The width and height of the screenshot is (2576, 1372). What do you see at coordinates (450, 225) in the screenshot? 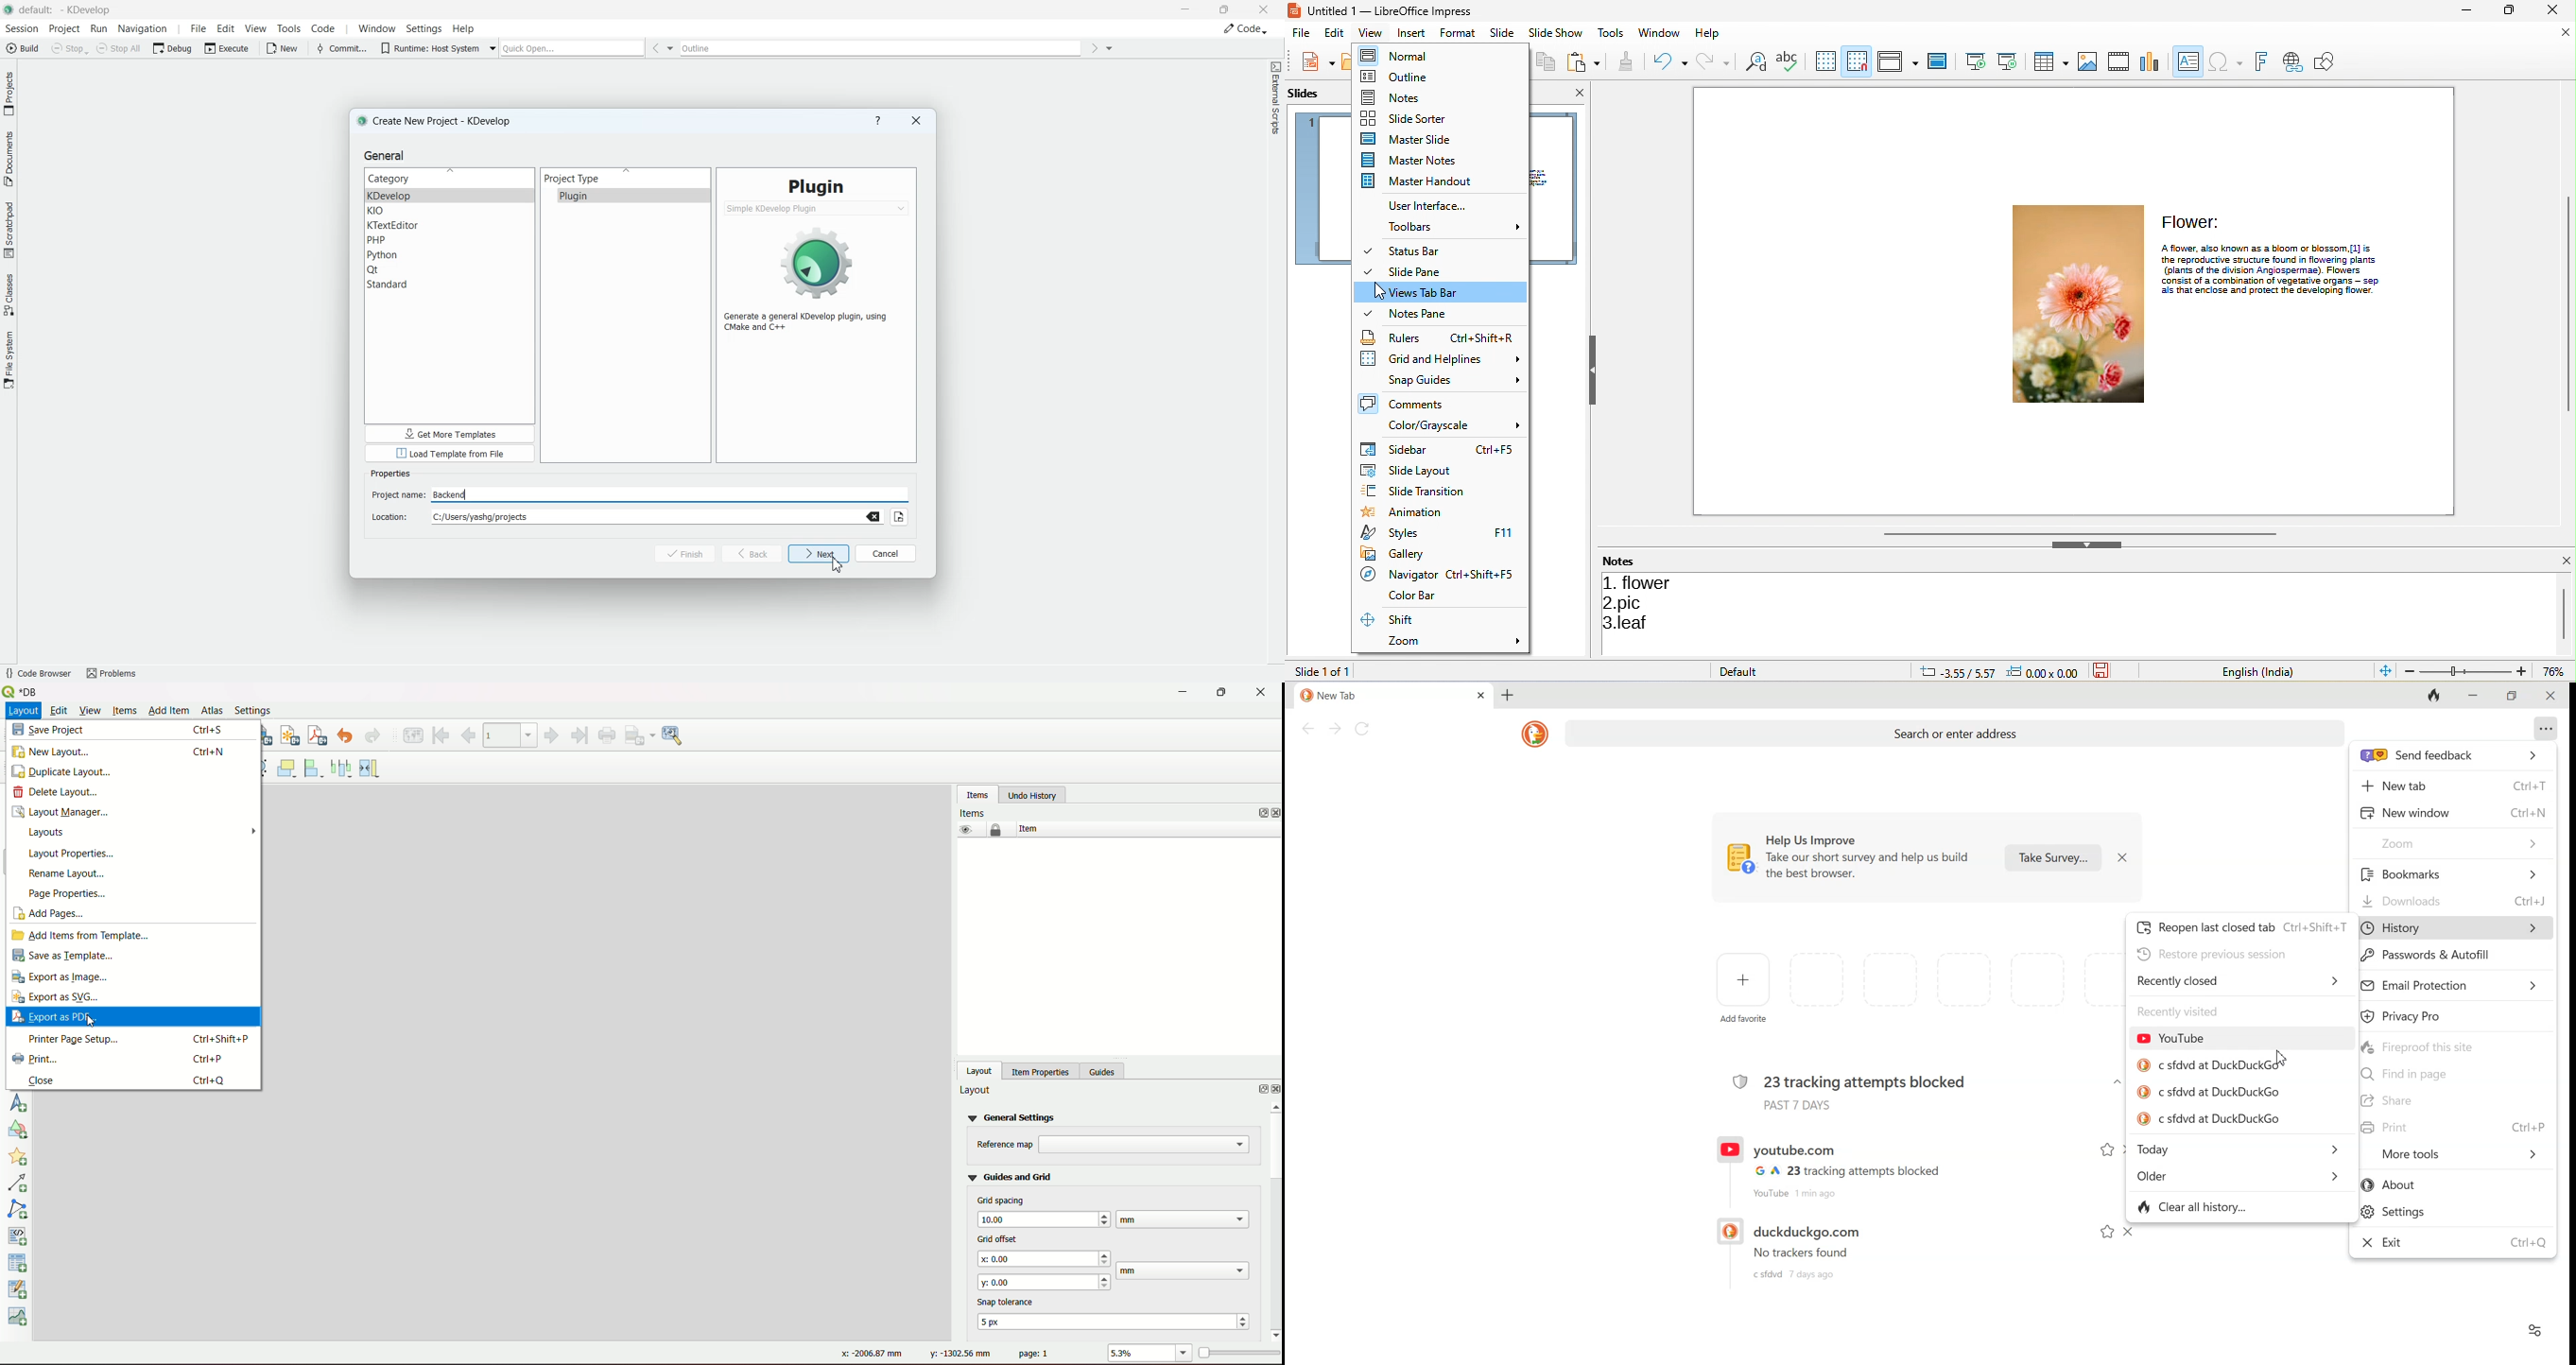
I see `KTextEditor` at bounding box center [450, 225].